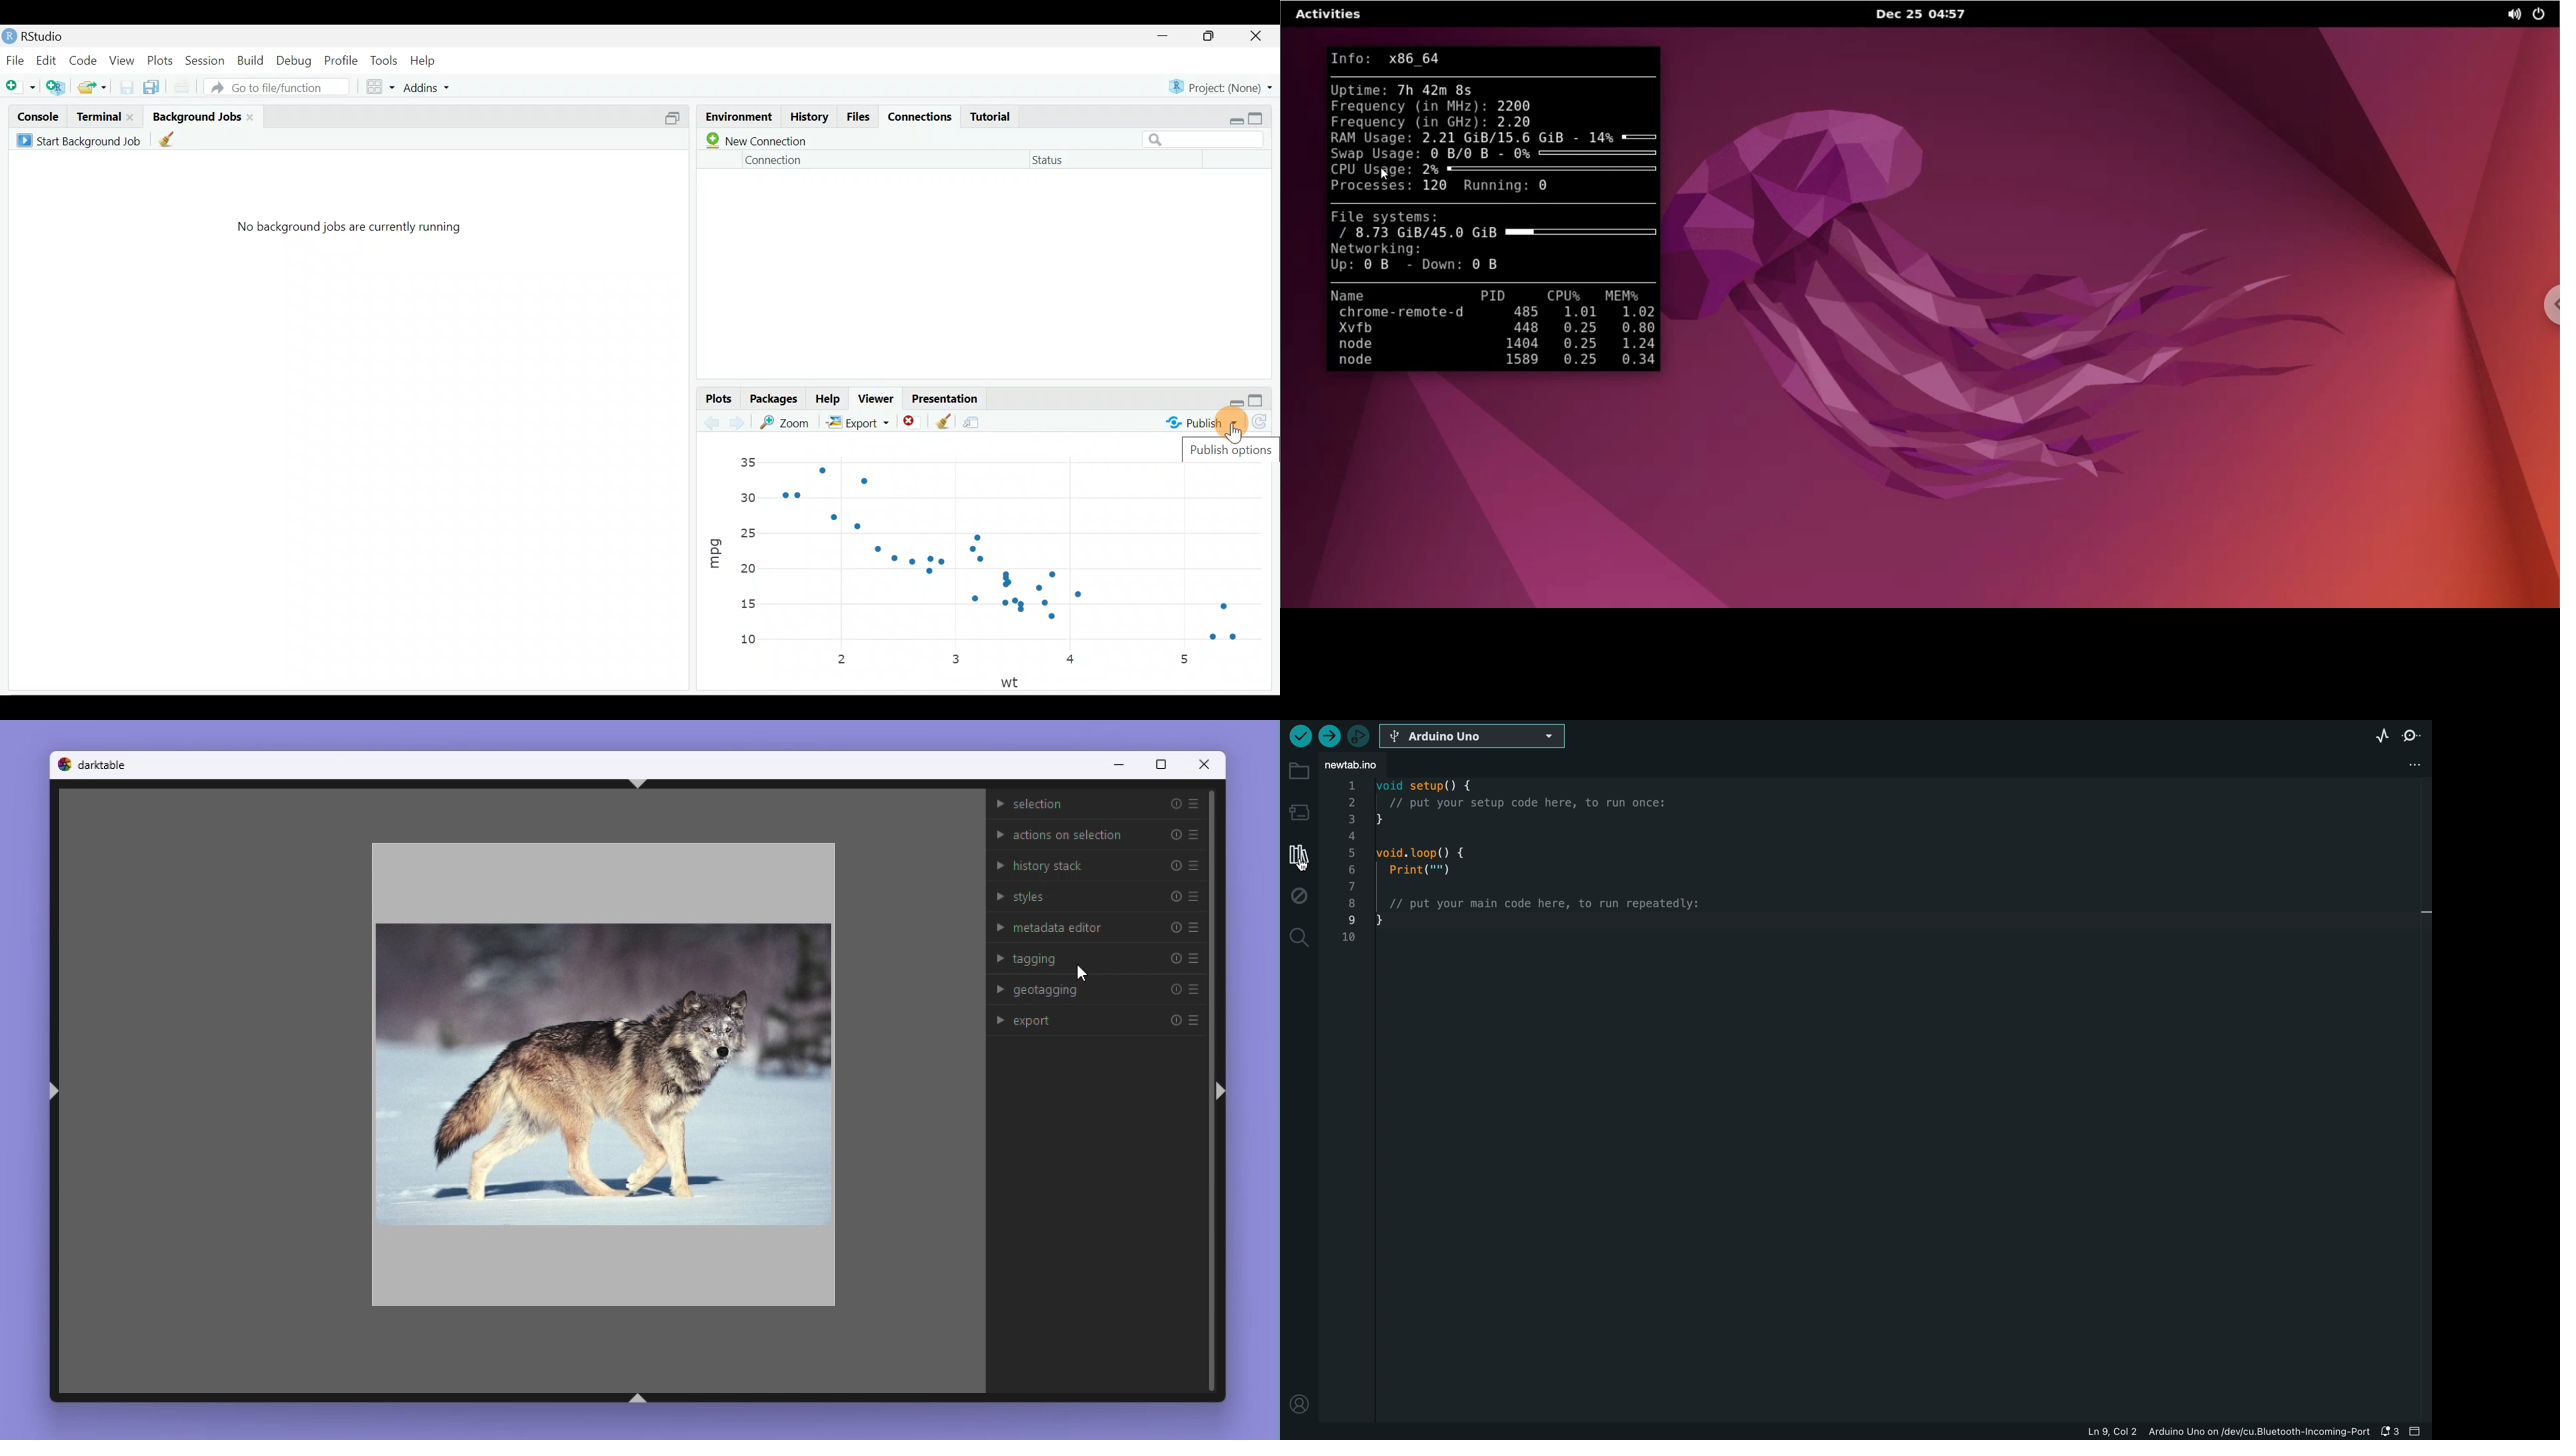  What do you see at coordinates (829, 399) in the screenshot?
I see `Help` at bounding box center [829, 399].